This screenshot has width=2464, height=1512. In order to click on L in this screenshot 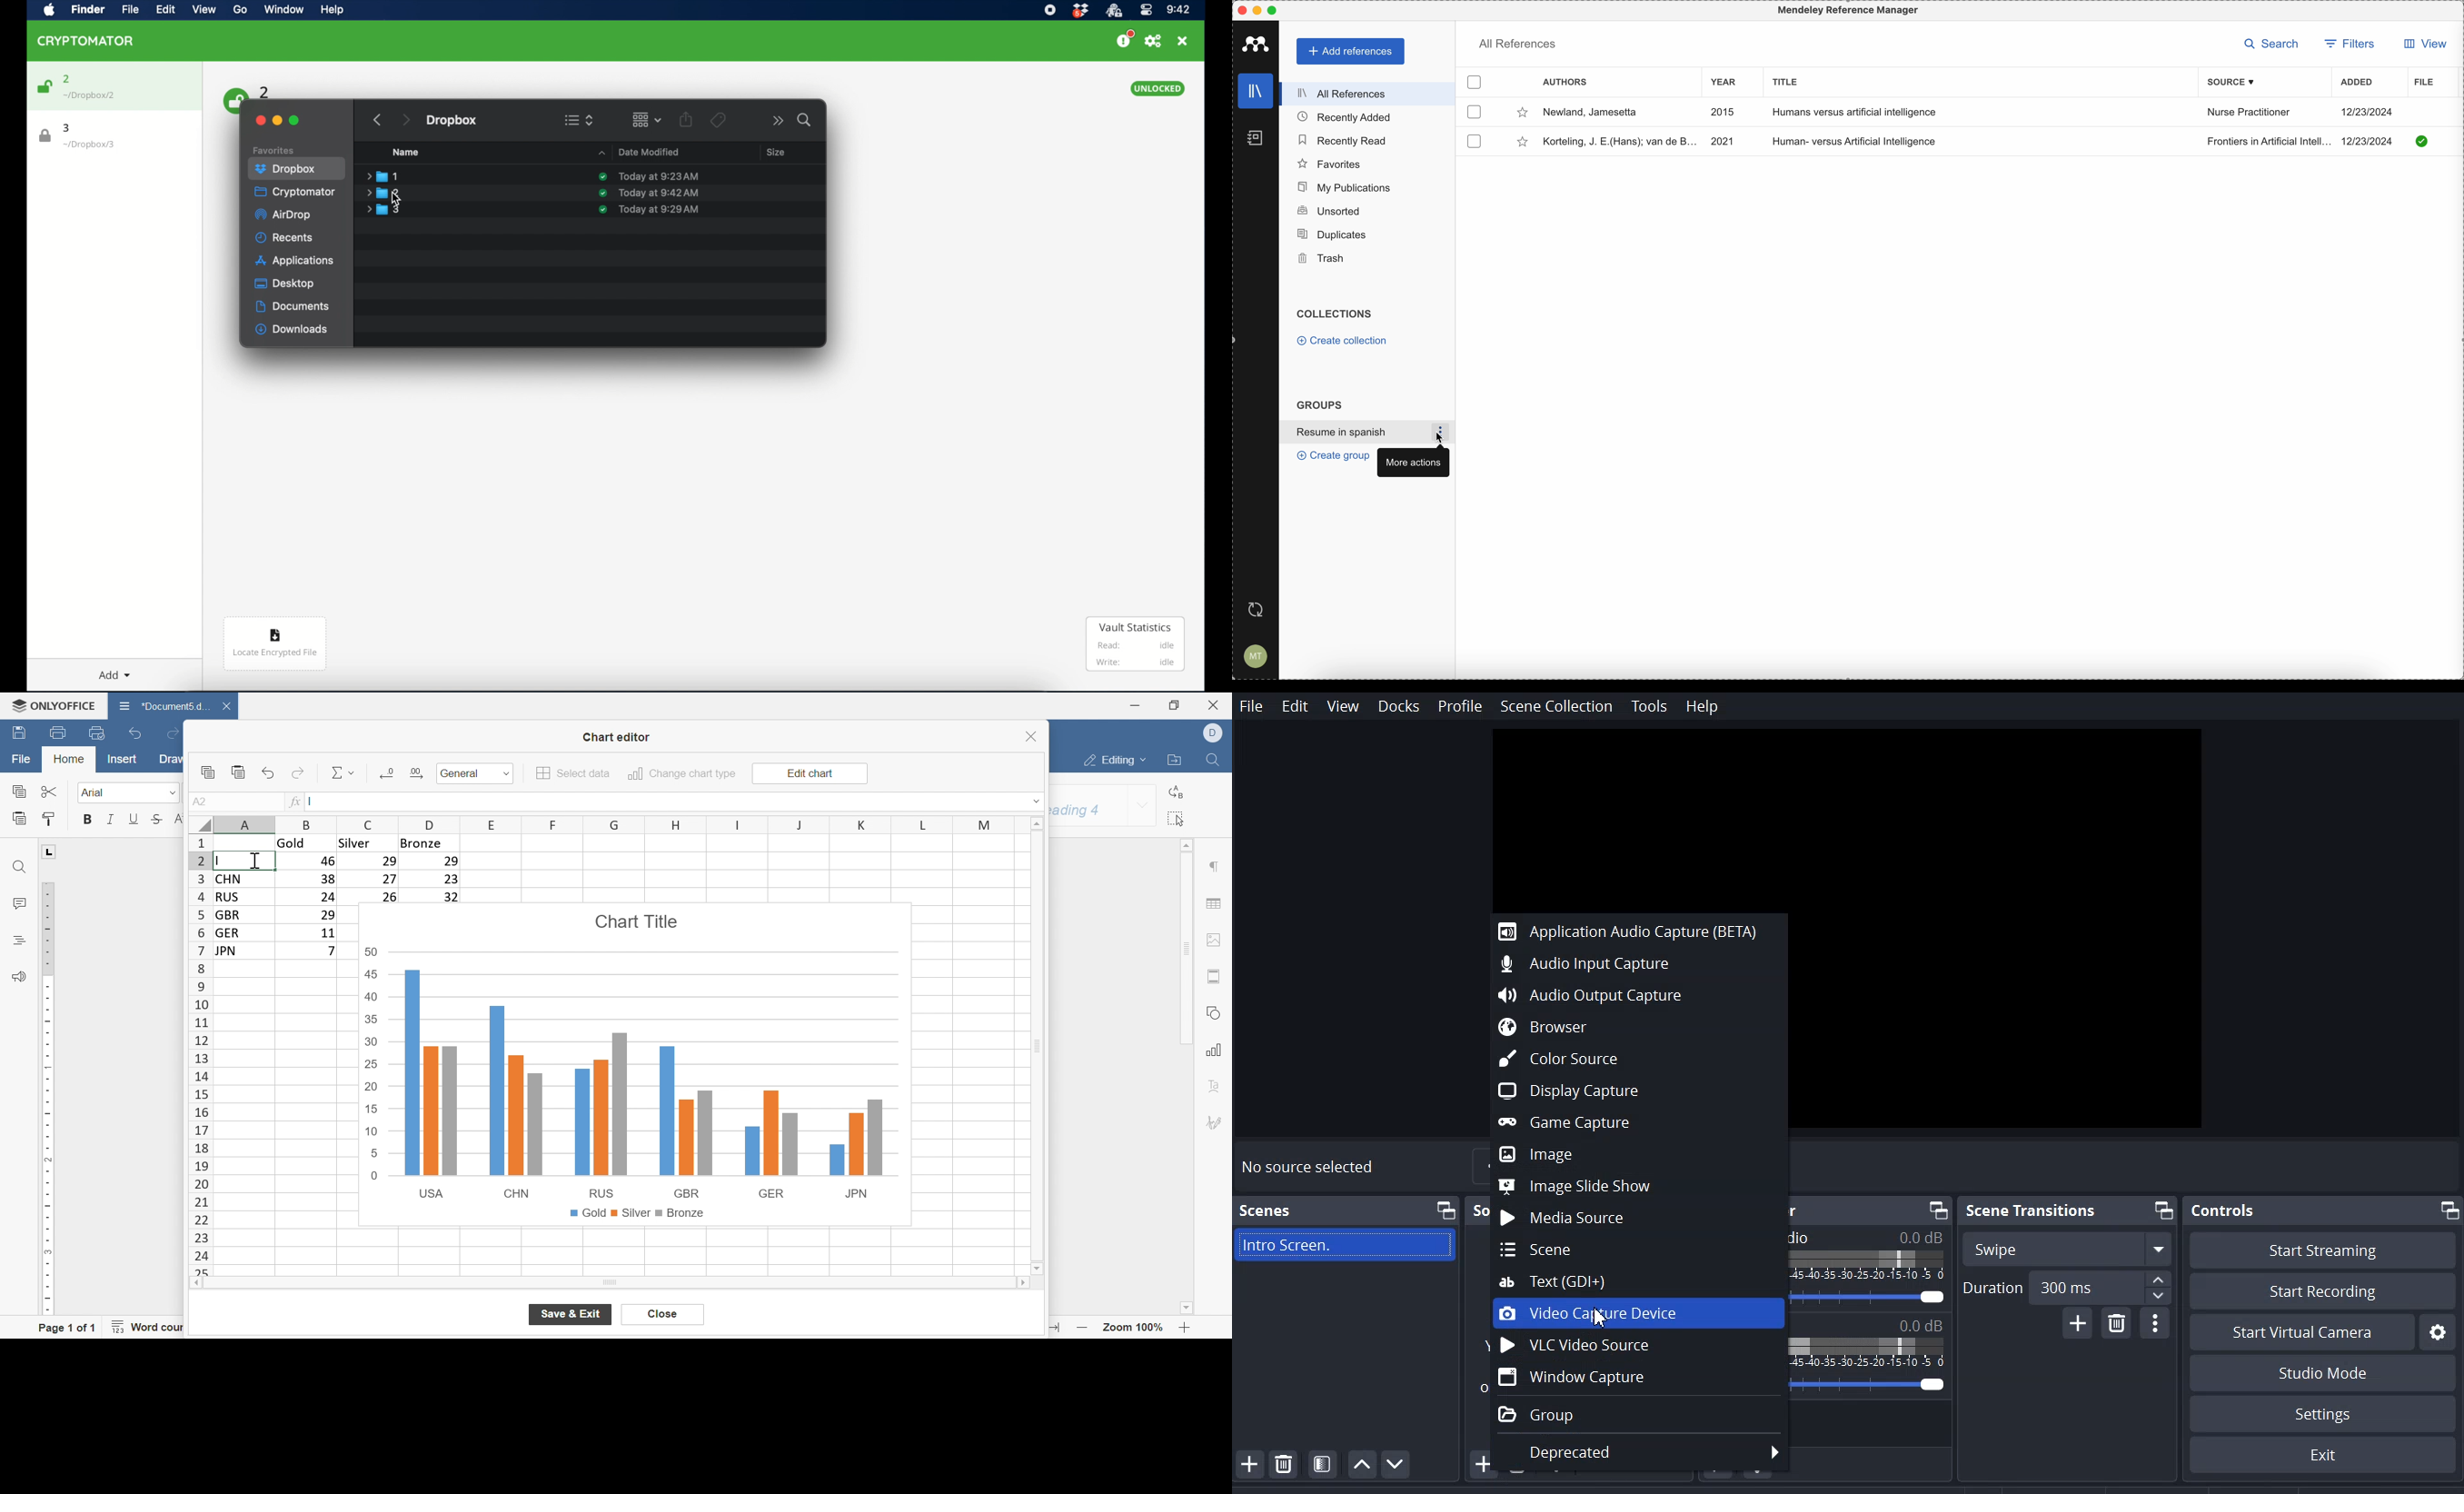, I will do `click(49, 850)`.